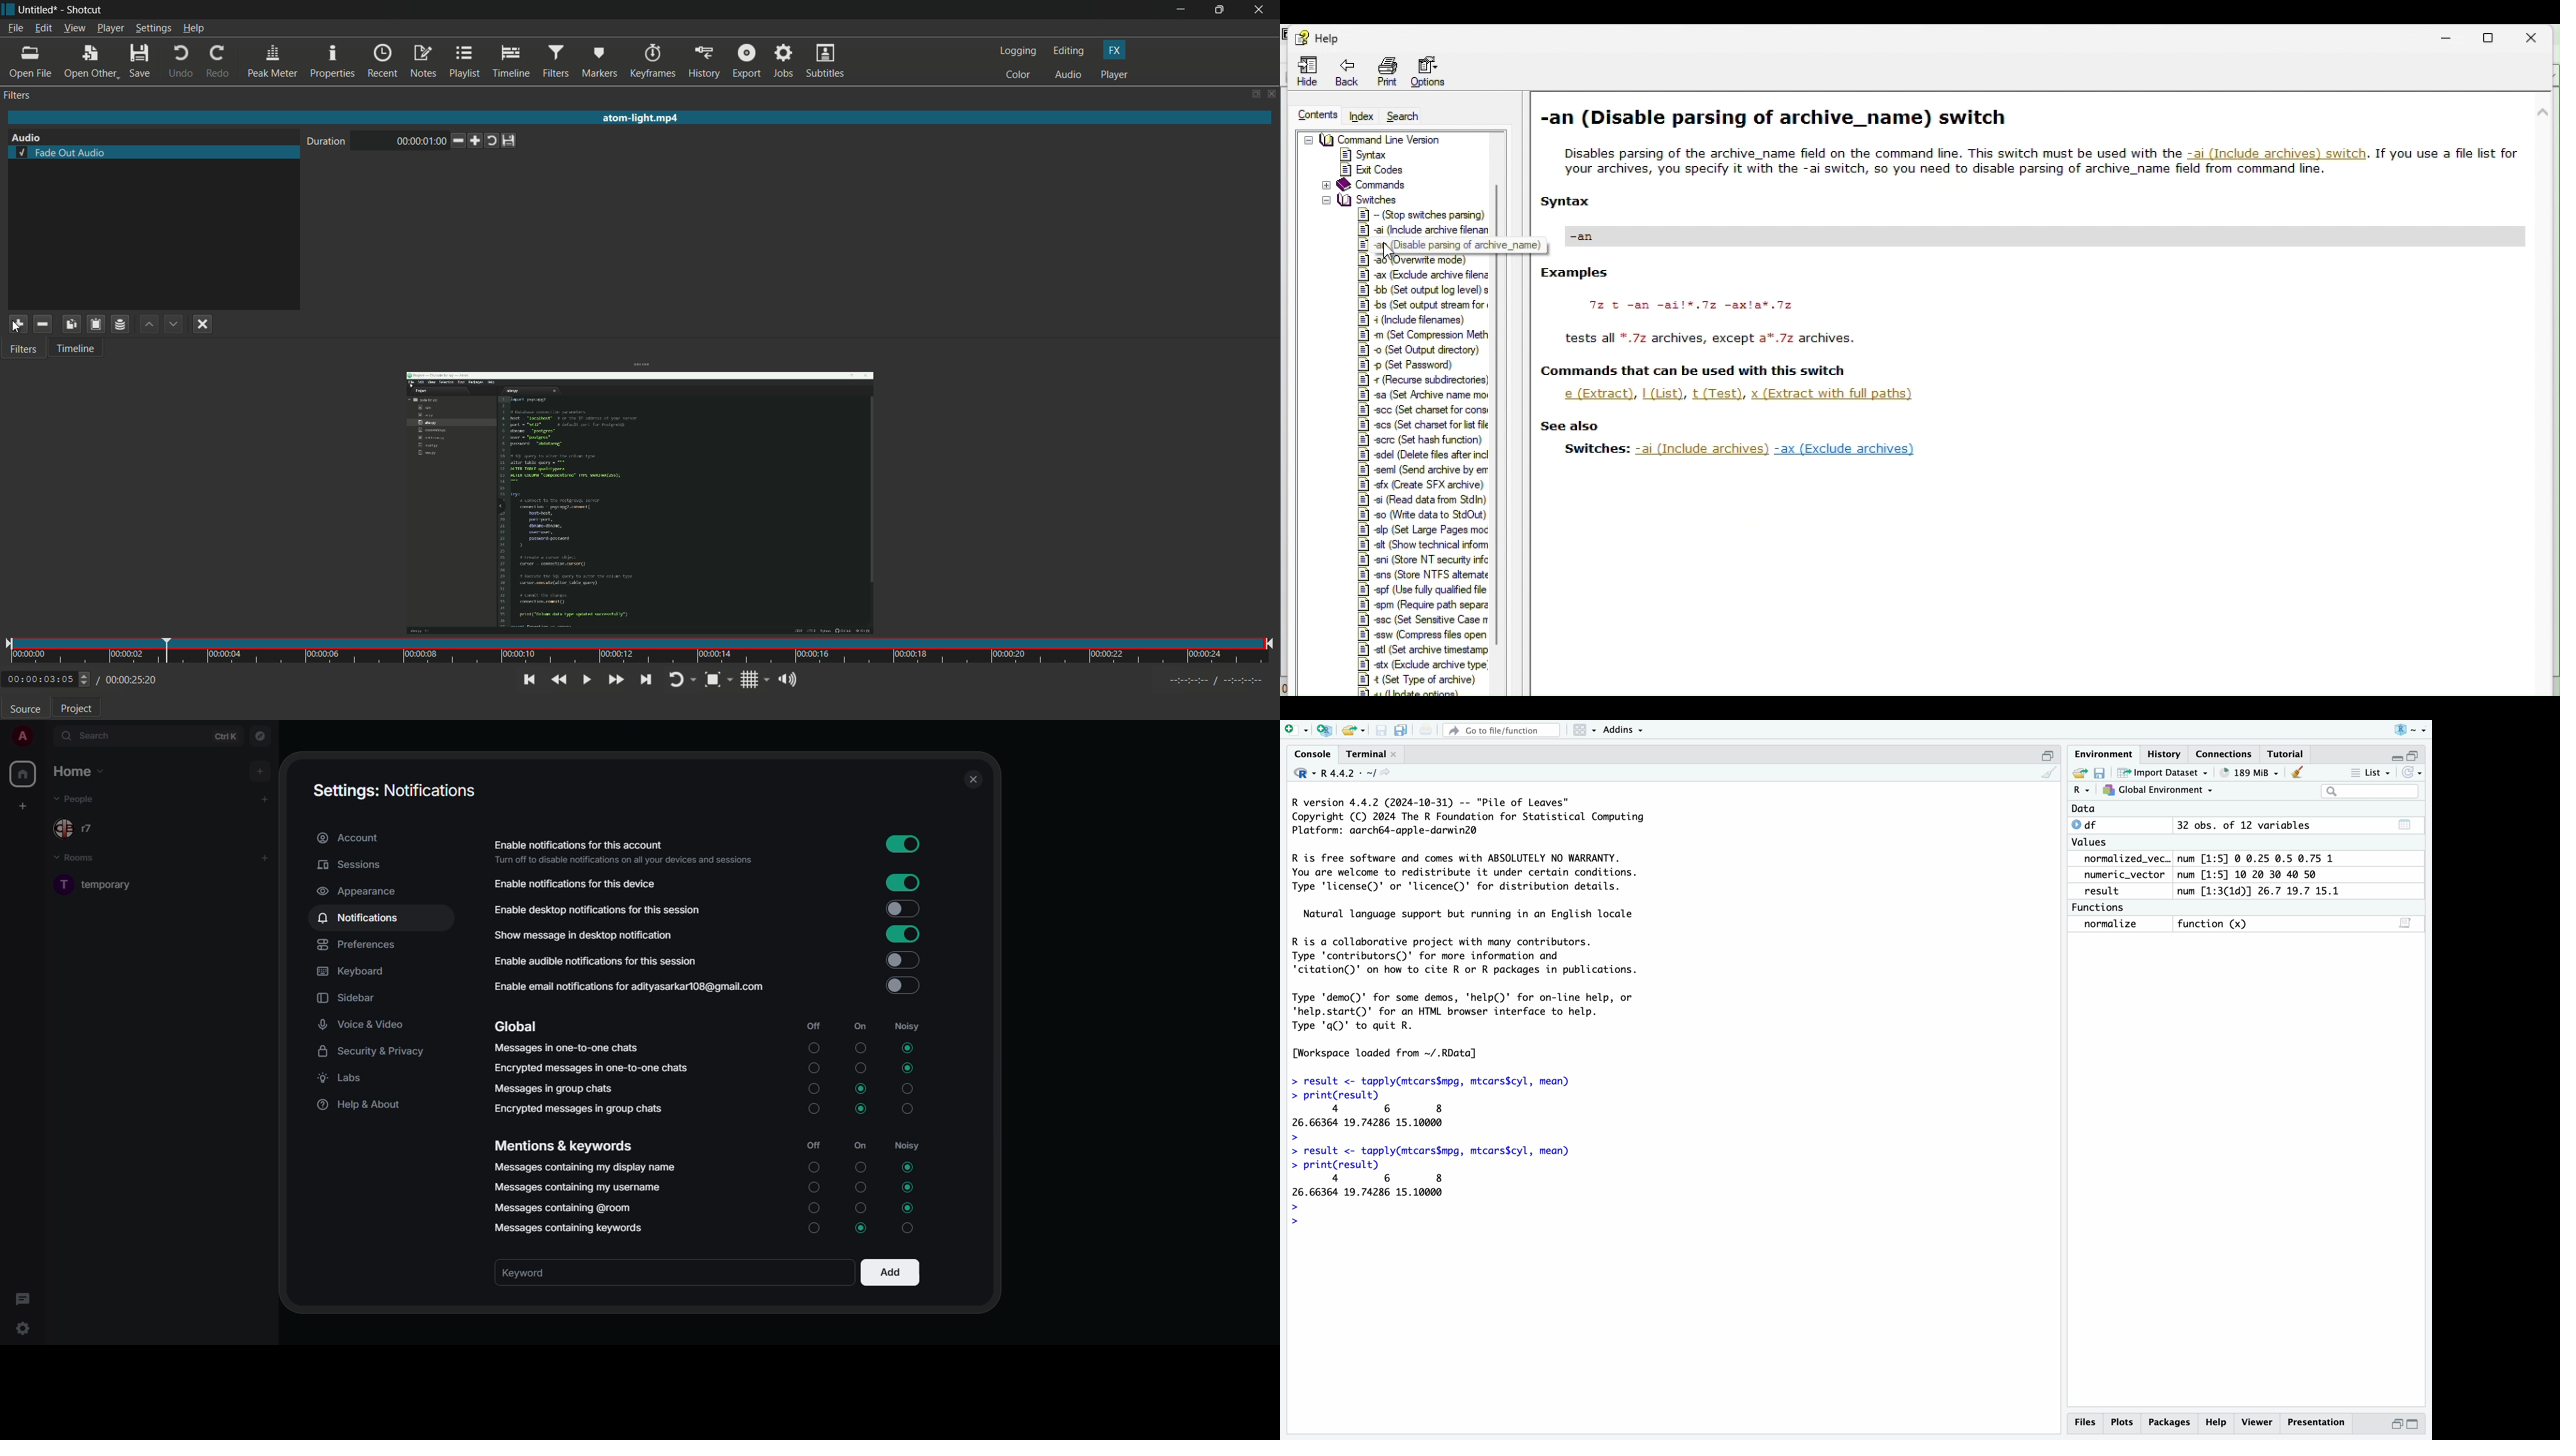  Describe the element at coordinates (83, 859) in the screenshot. I see `rooms` at that location.